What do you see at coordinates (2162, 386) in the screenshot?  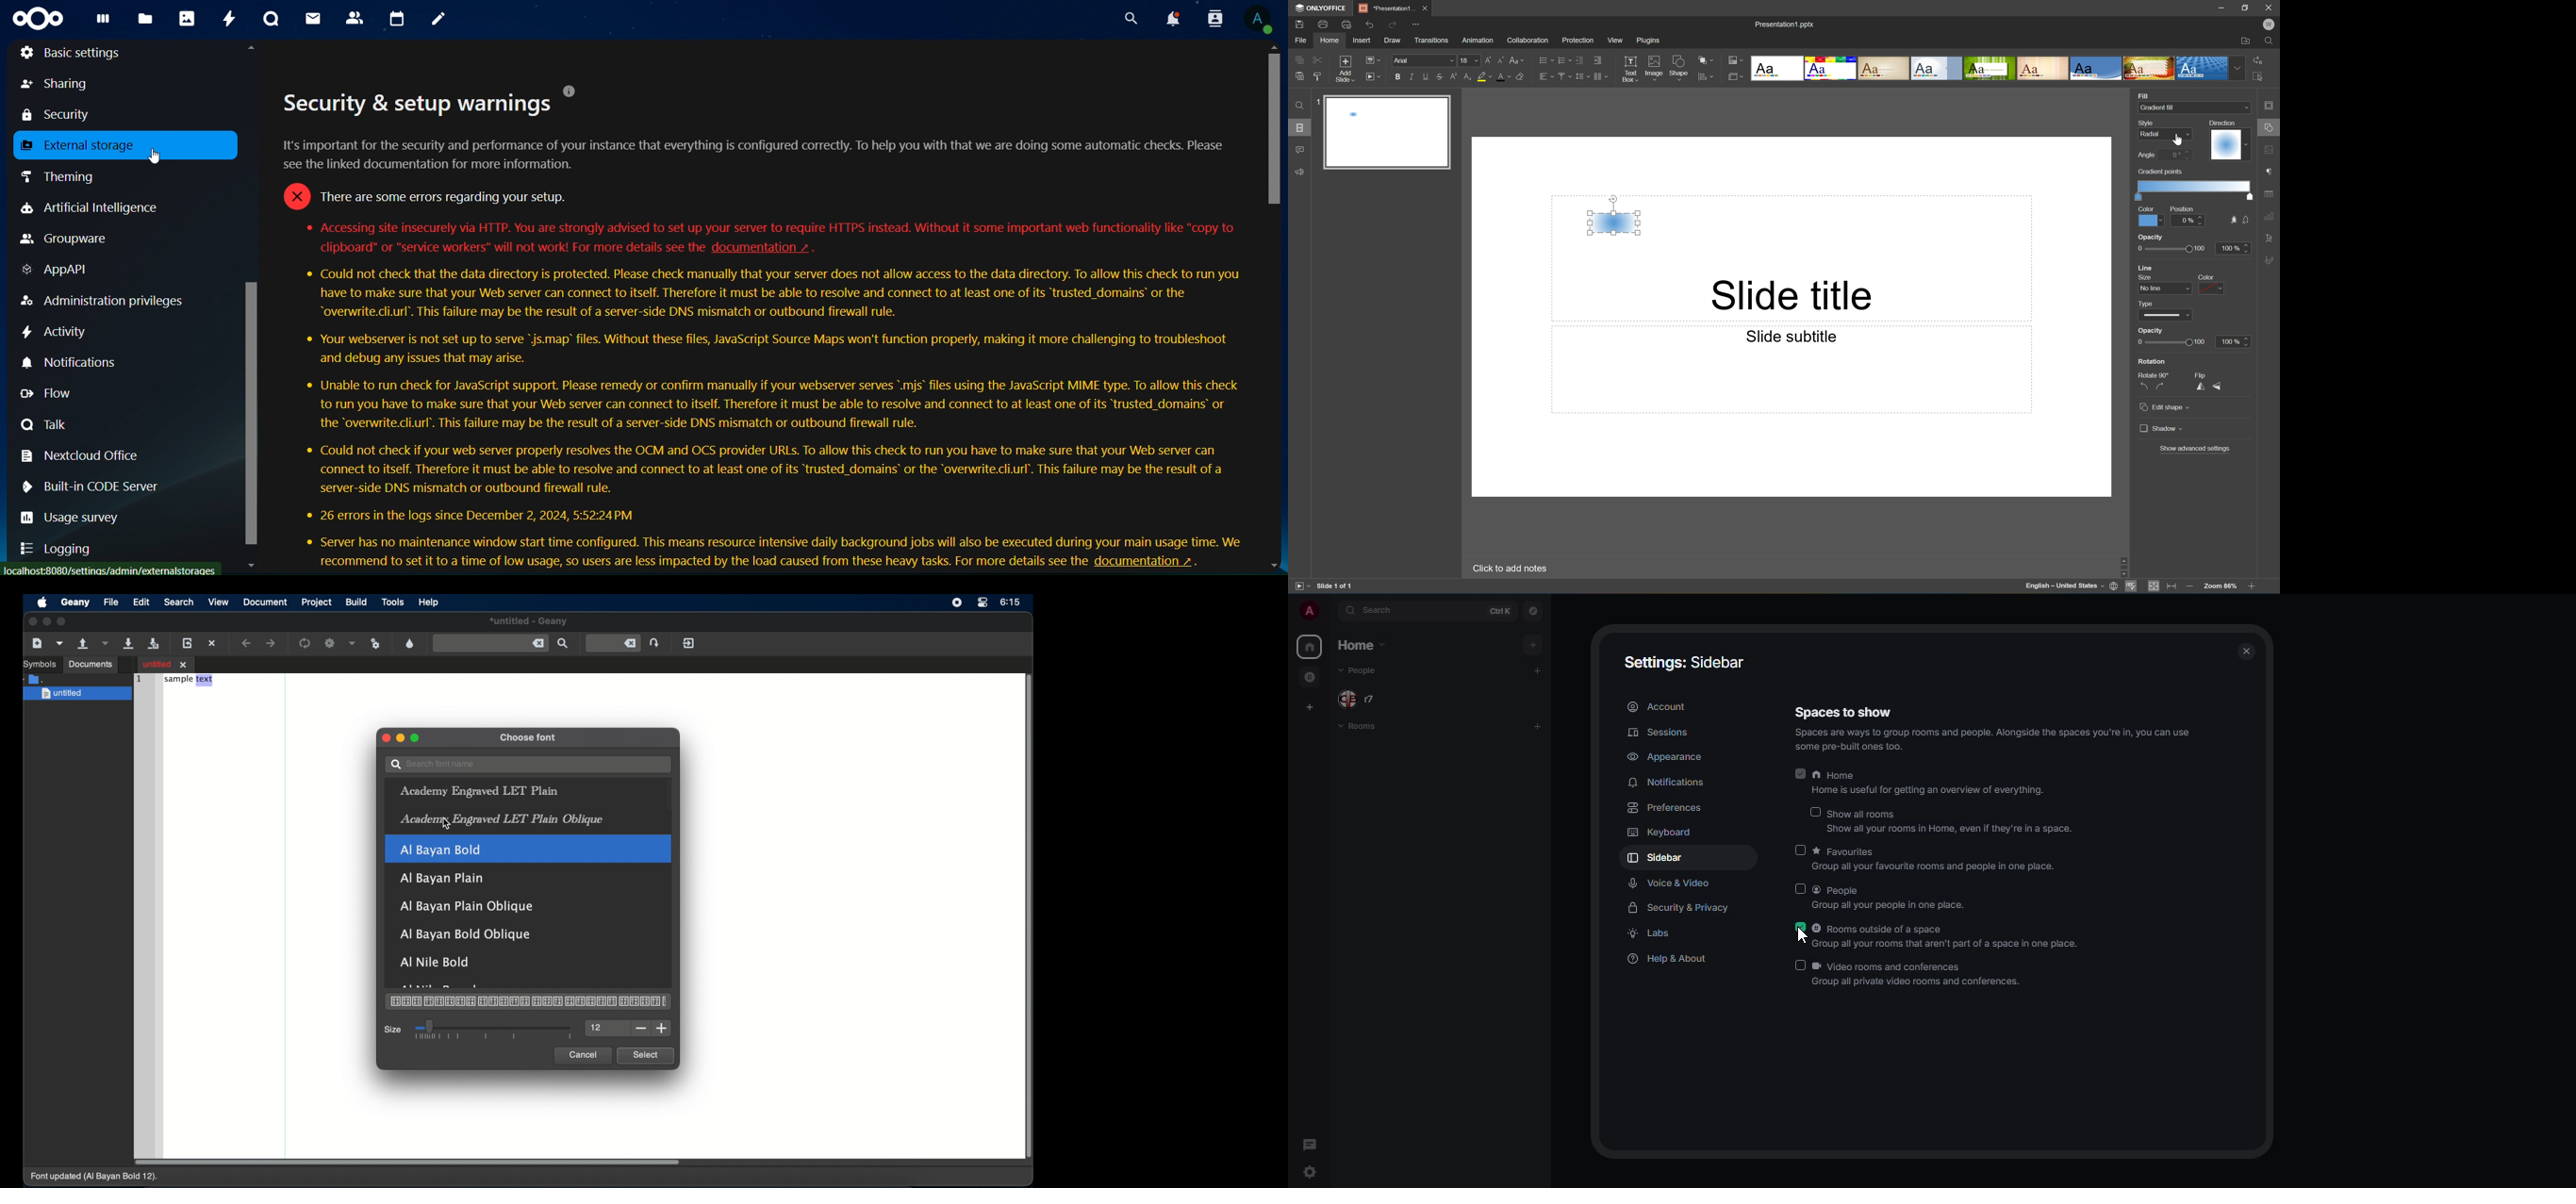 I see `Rotate 90° clockwise` at bounding box center [2162, 386].